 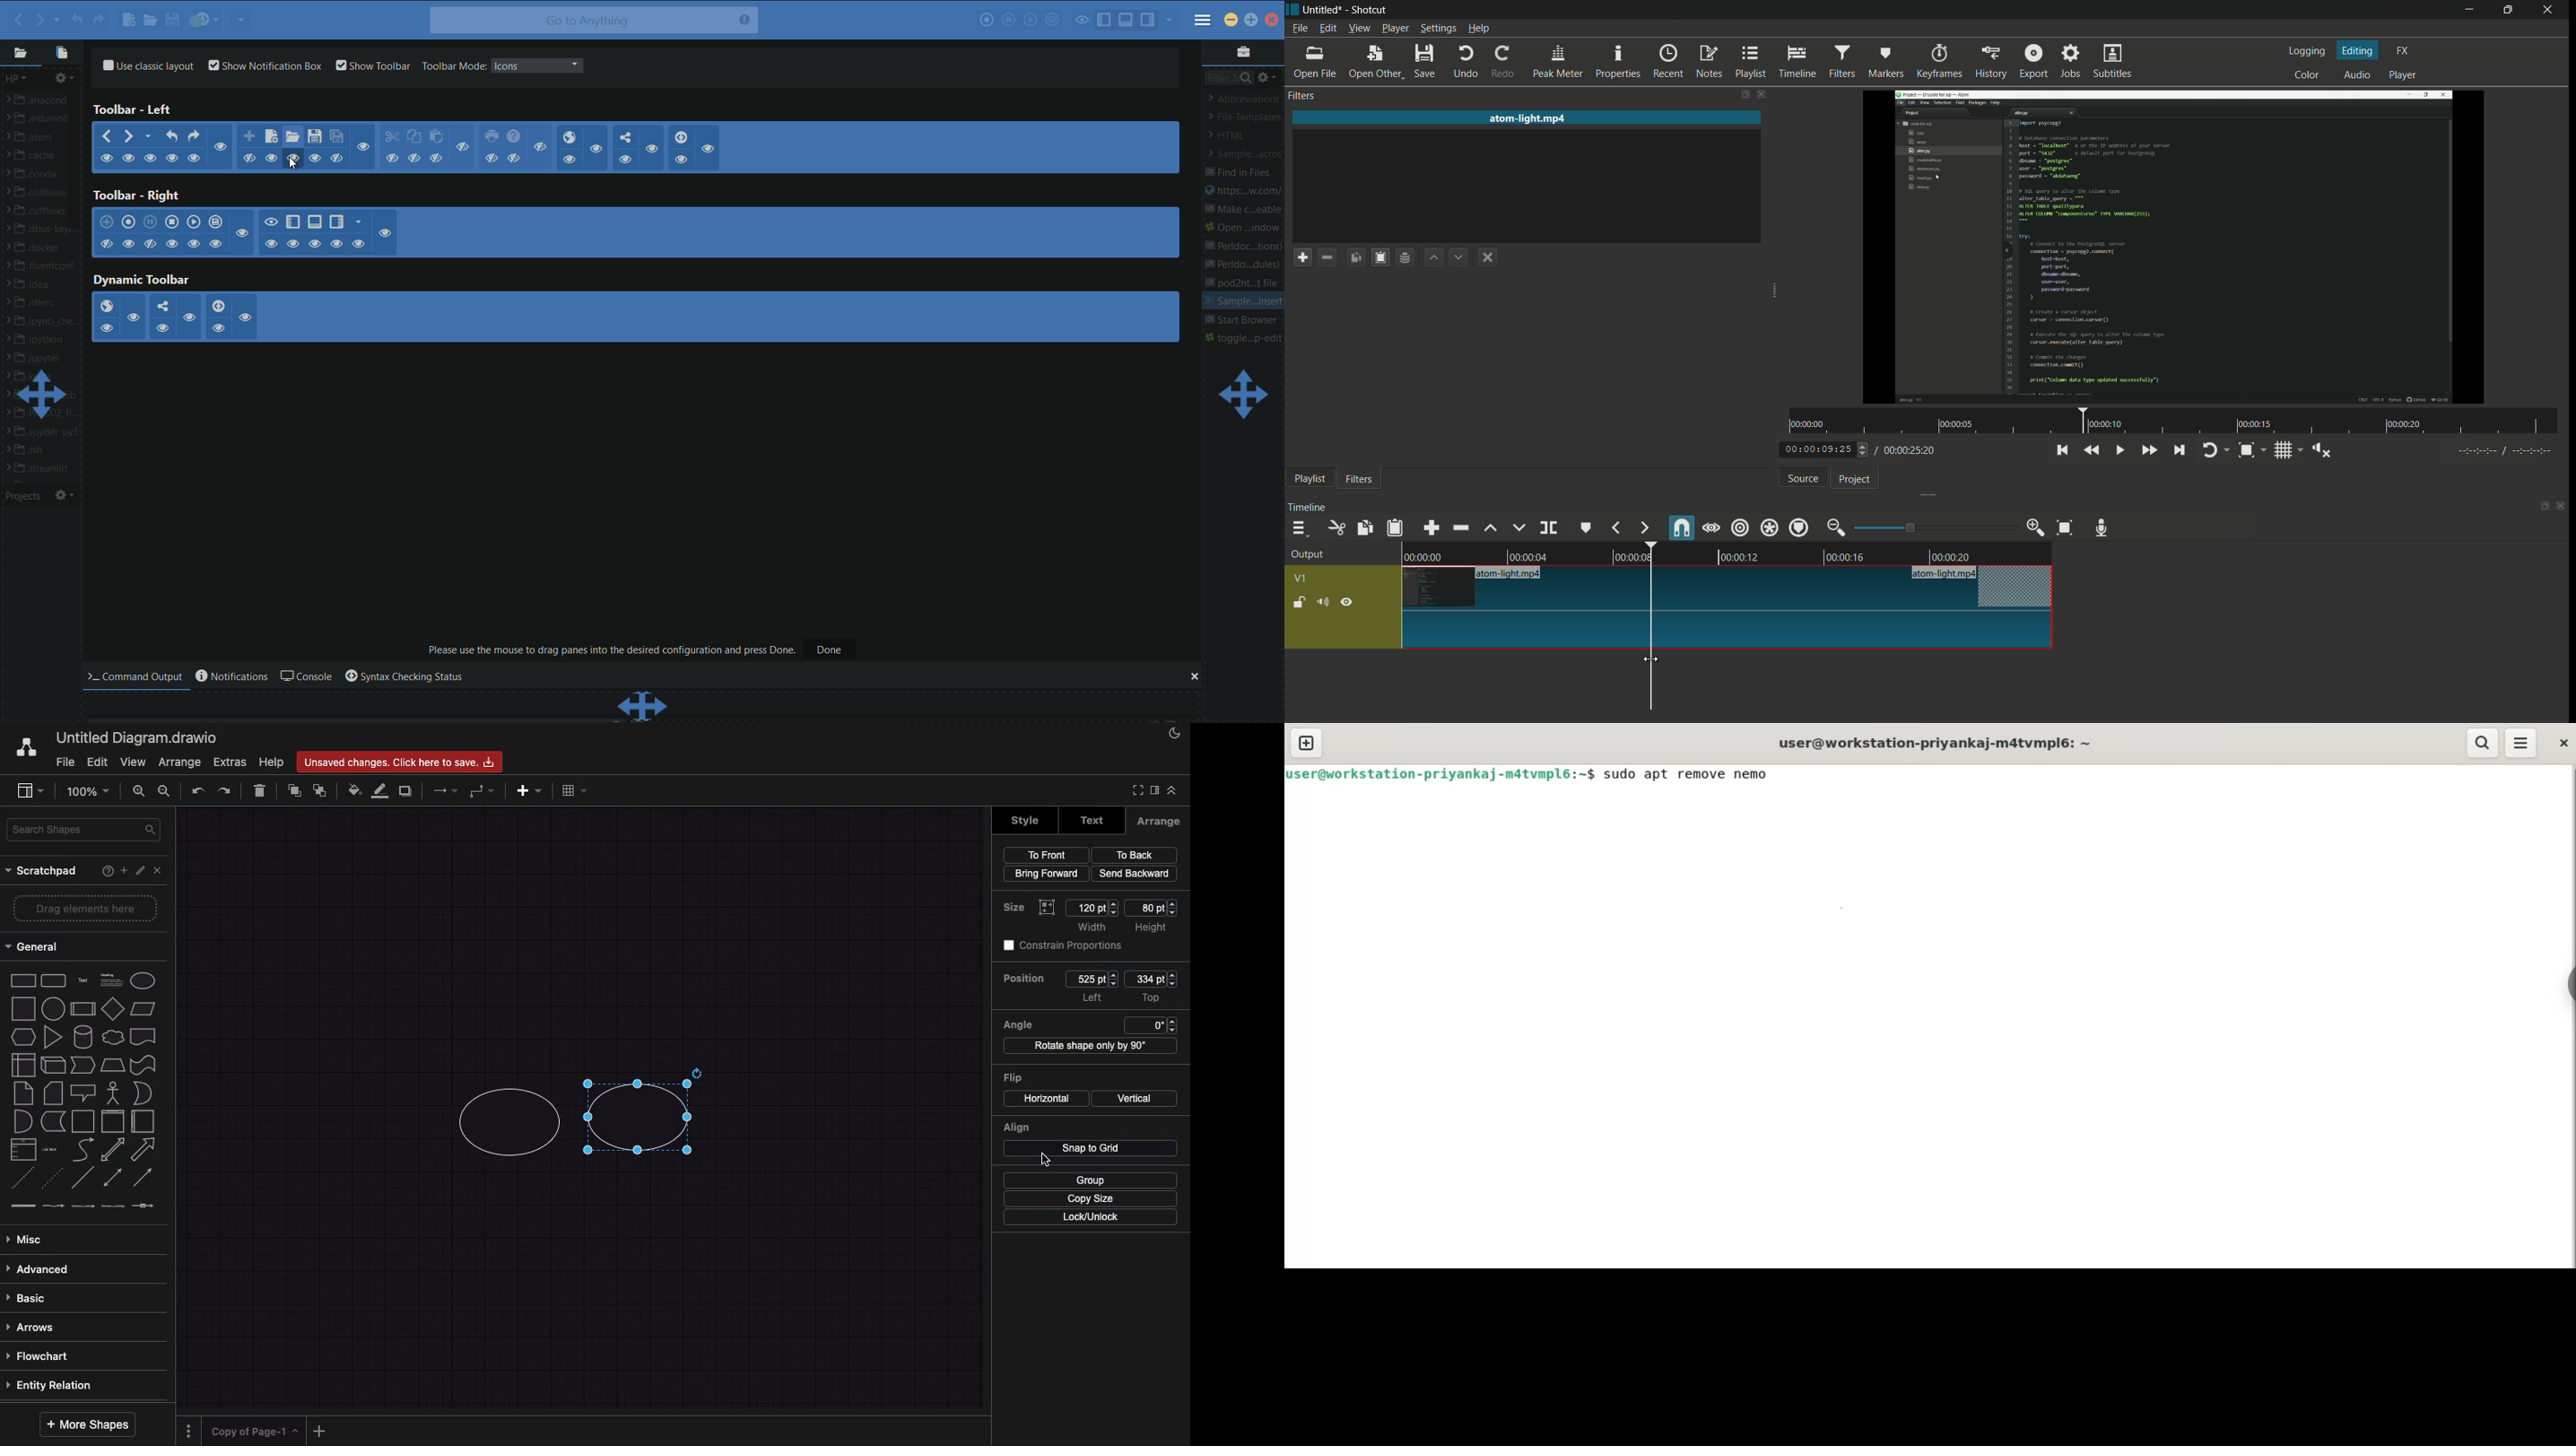 I want to click on and, so click(x=23, y=1122).